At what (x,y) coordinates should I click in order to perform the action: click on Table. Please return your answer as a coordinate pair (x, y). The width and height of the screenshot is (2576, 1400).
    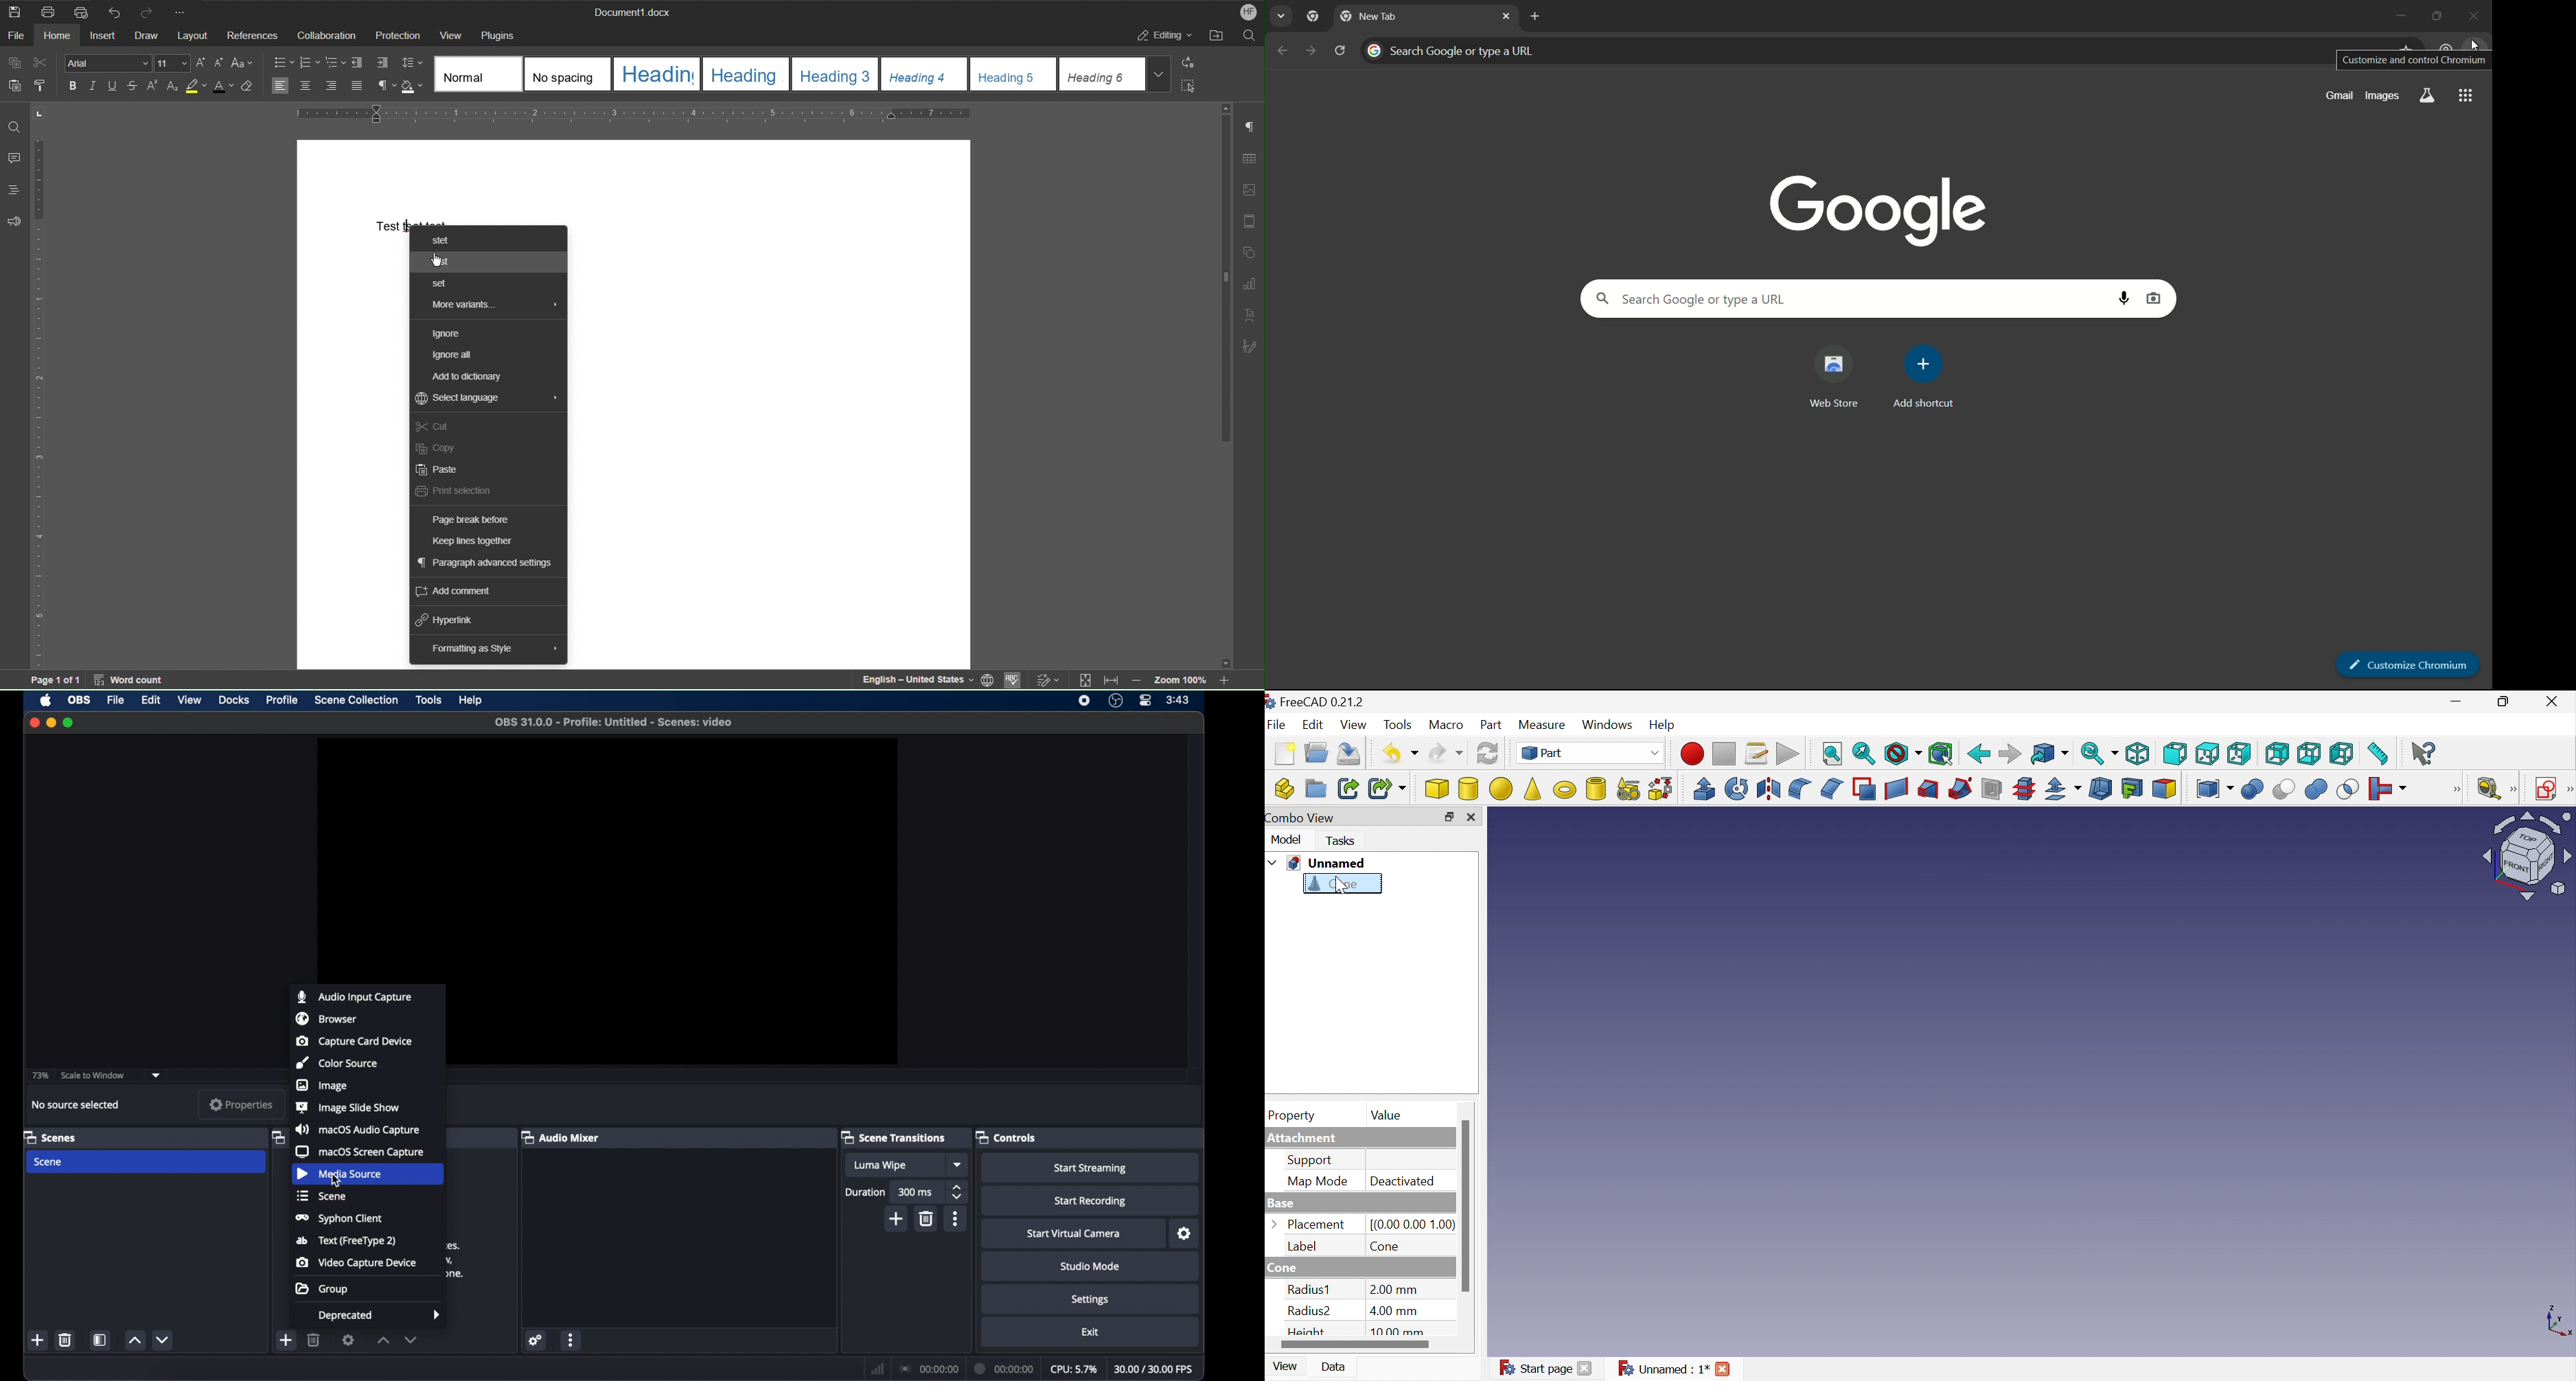
    Looking at the image, I should click on (1249, 160).